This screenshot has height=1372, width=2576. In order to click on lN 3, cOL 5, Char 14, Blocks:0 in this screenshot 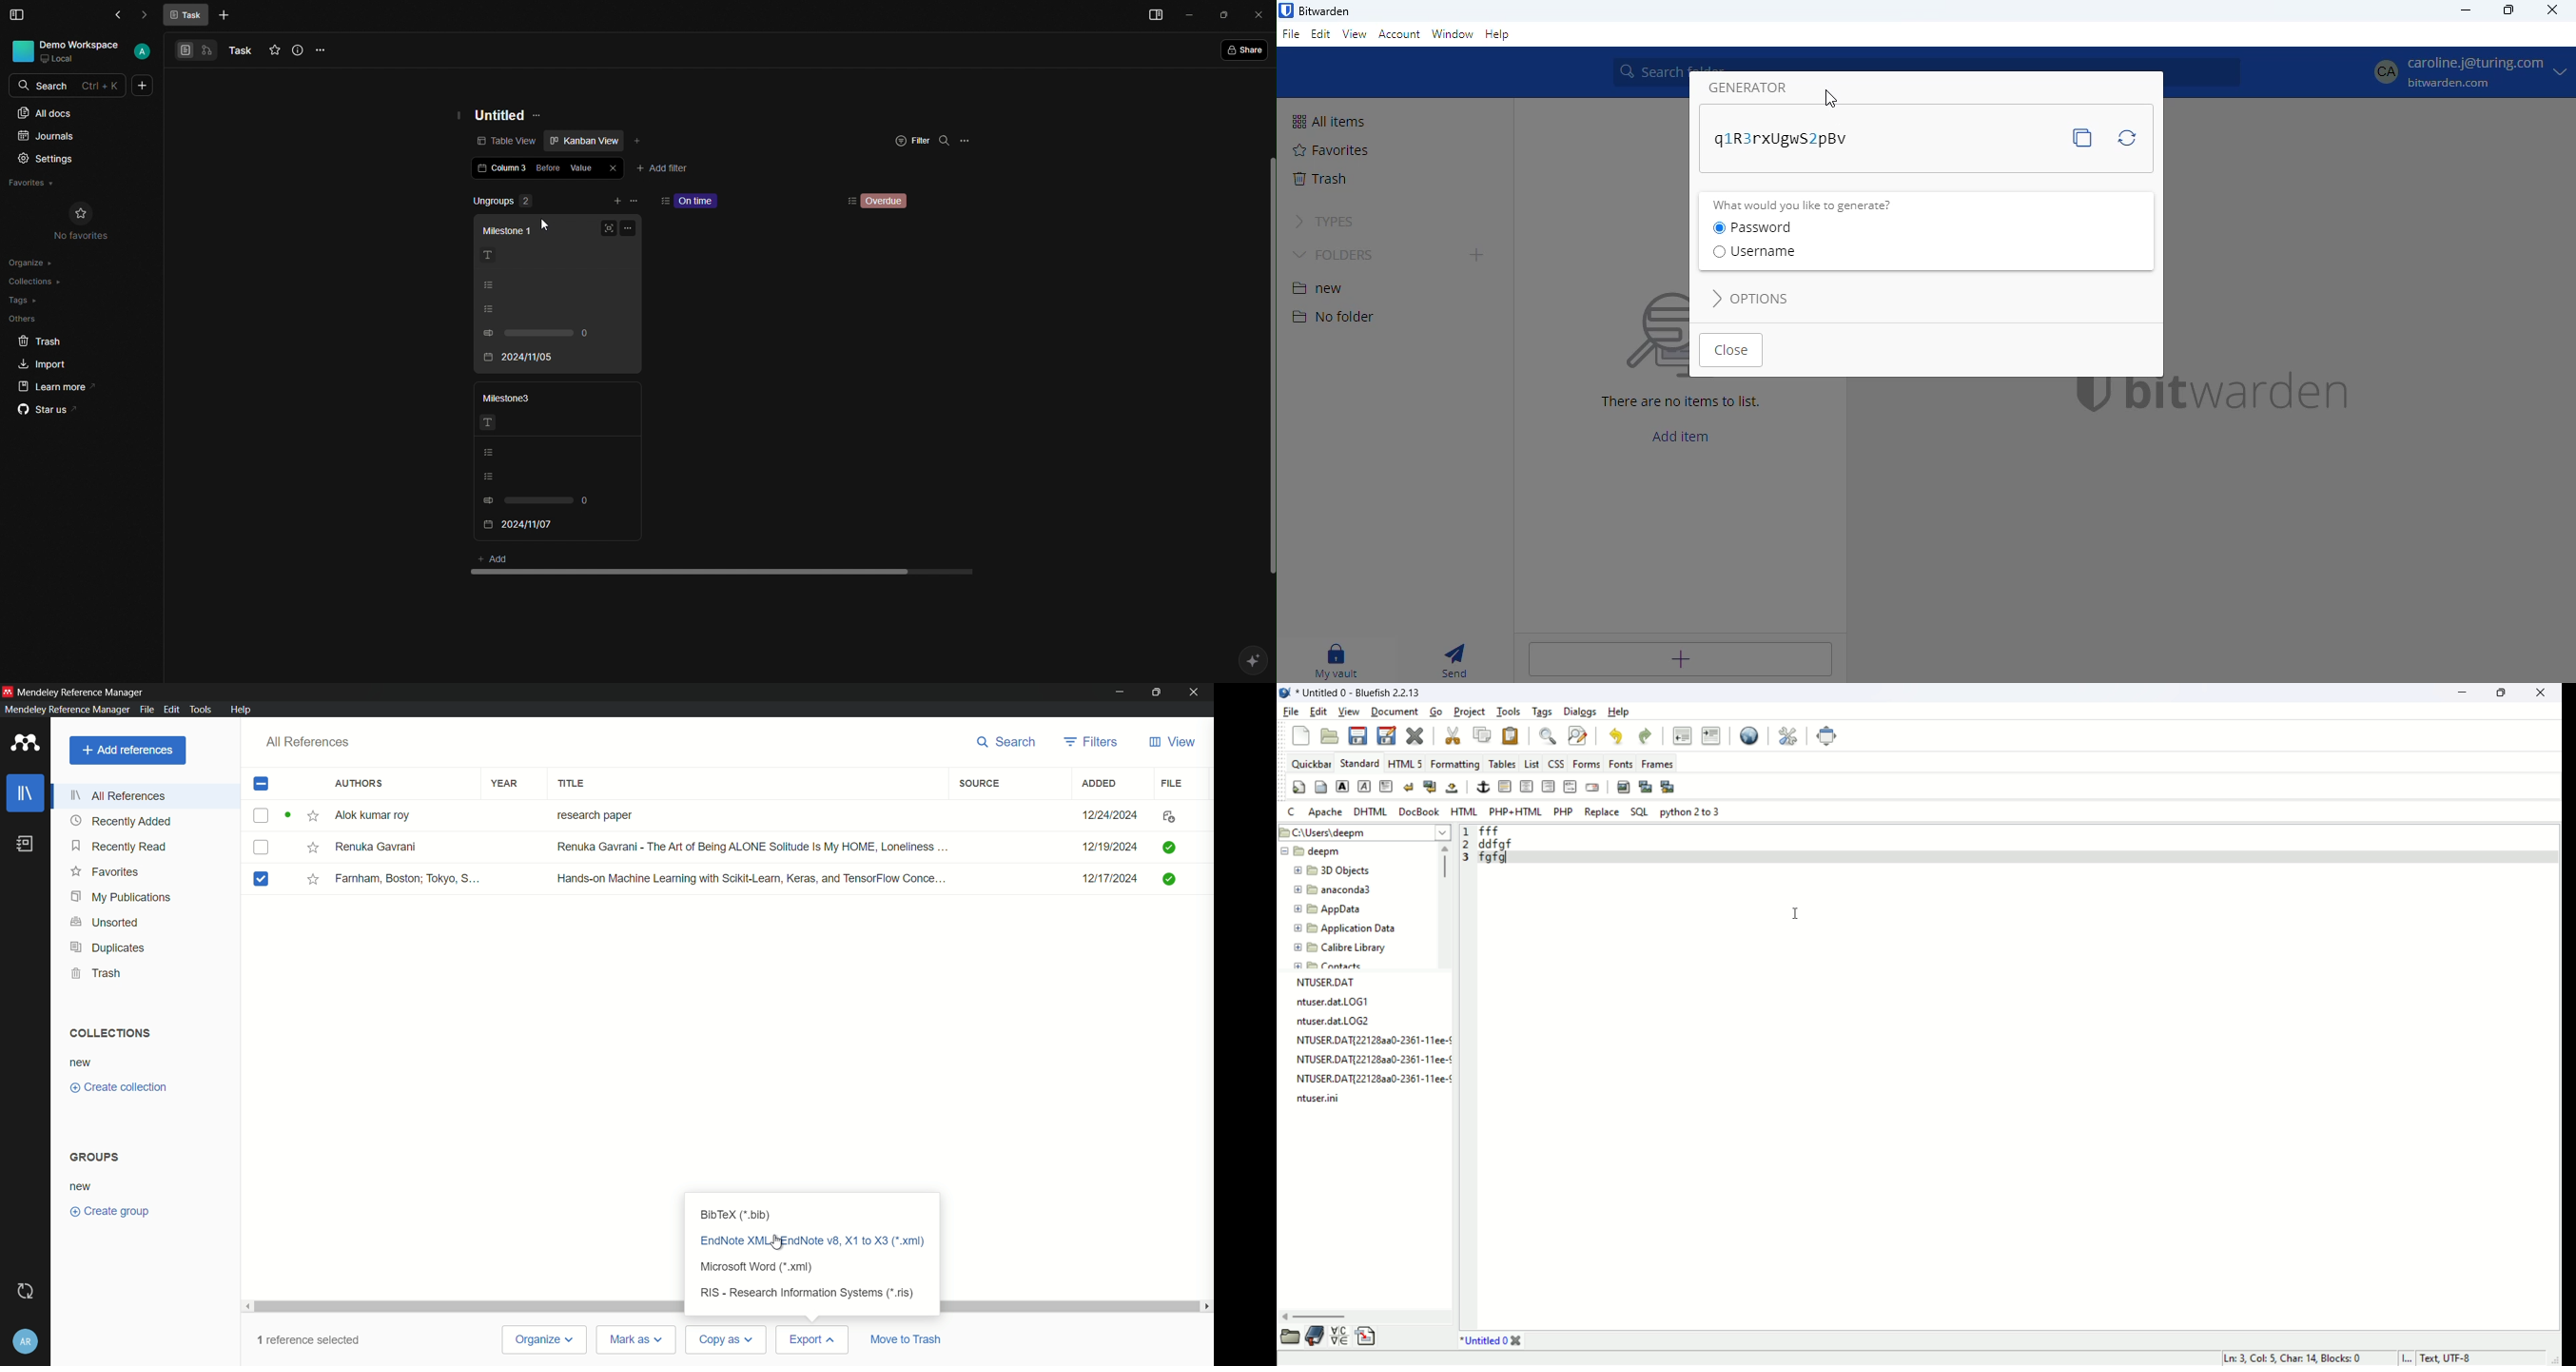, I will do `click(2290, 1358)`.